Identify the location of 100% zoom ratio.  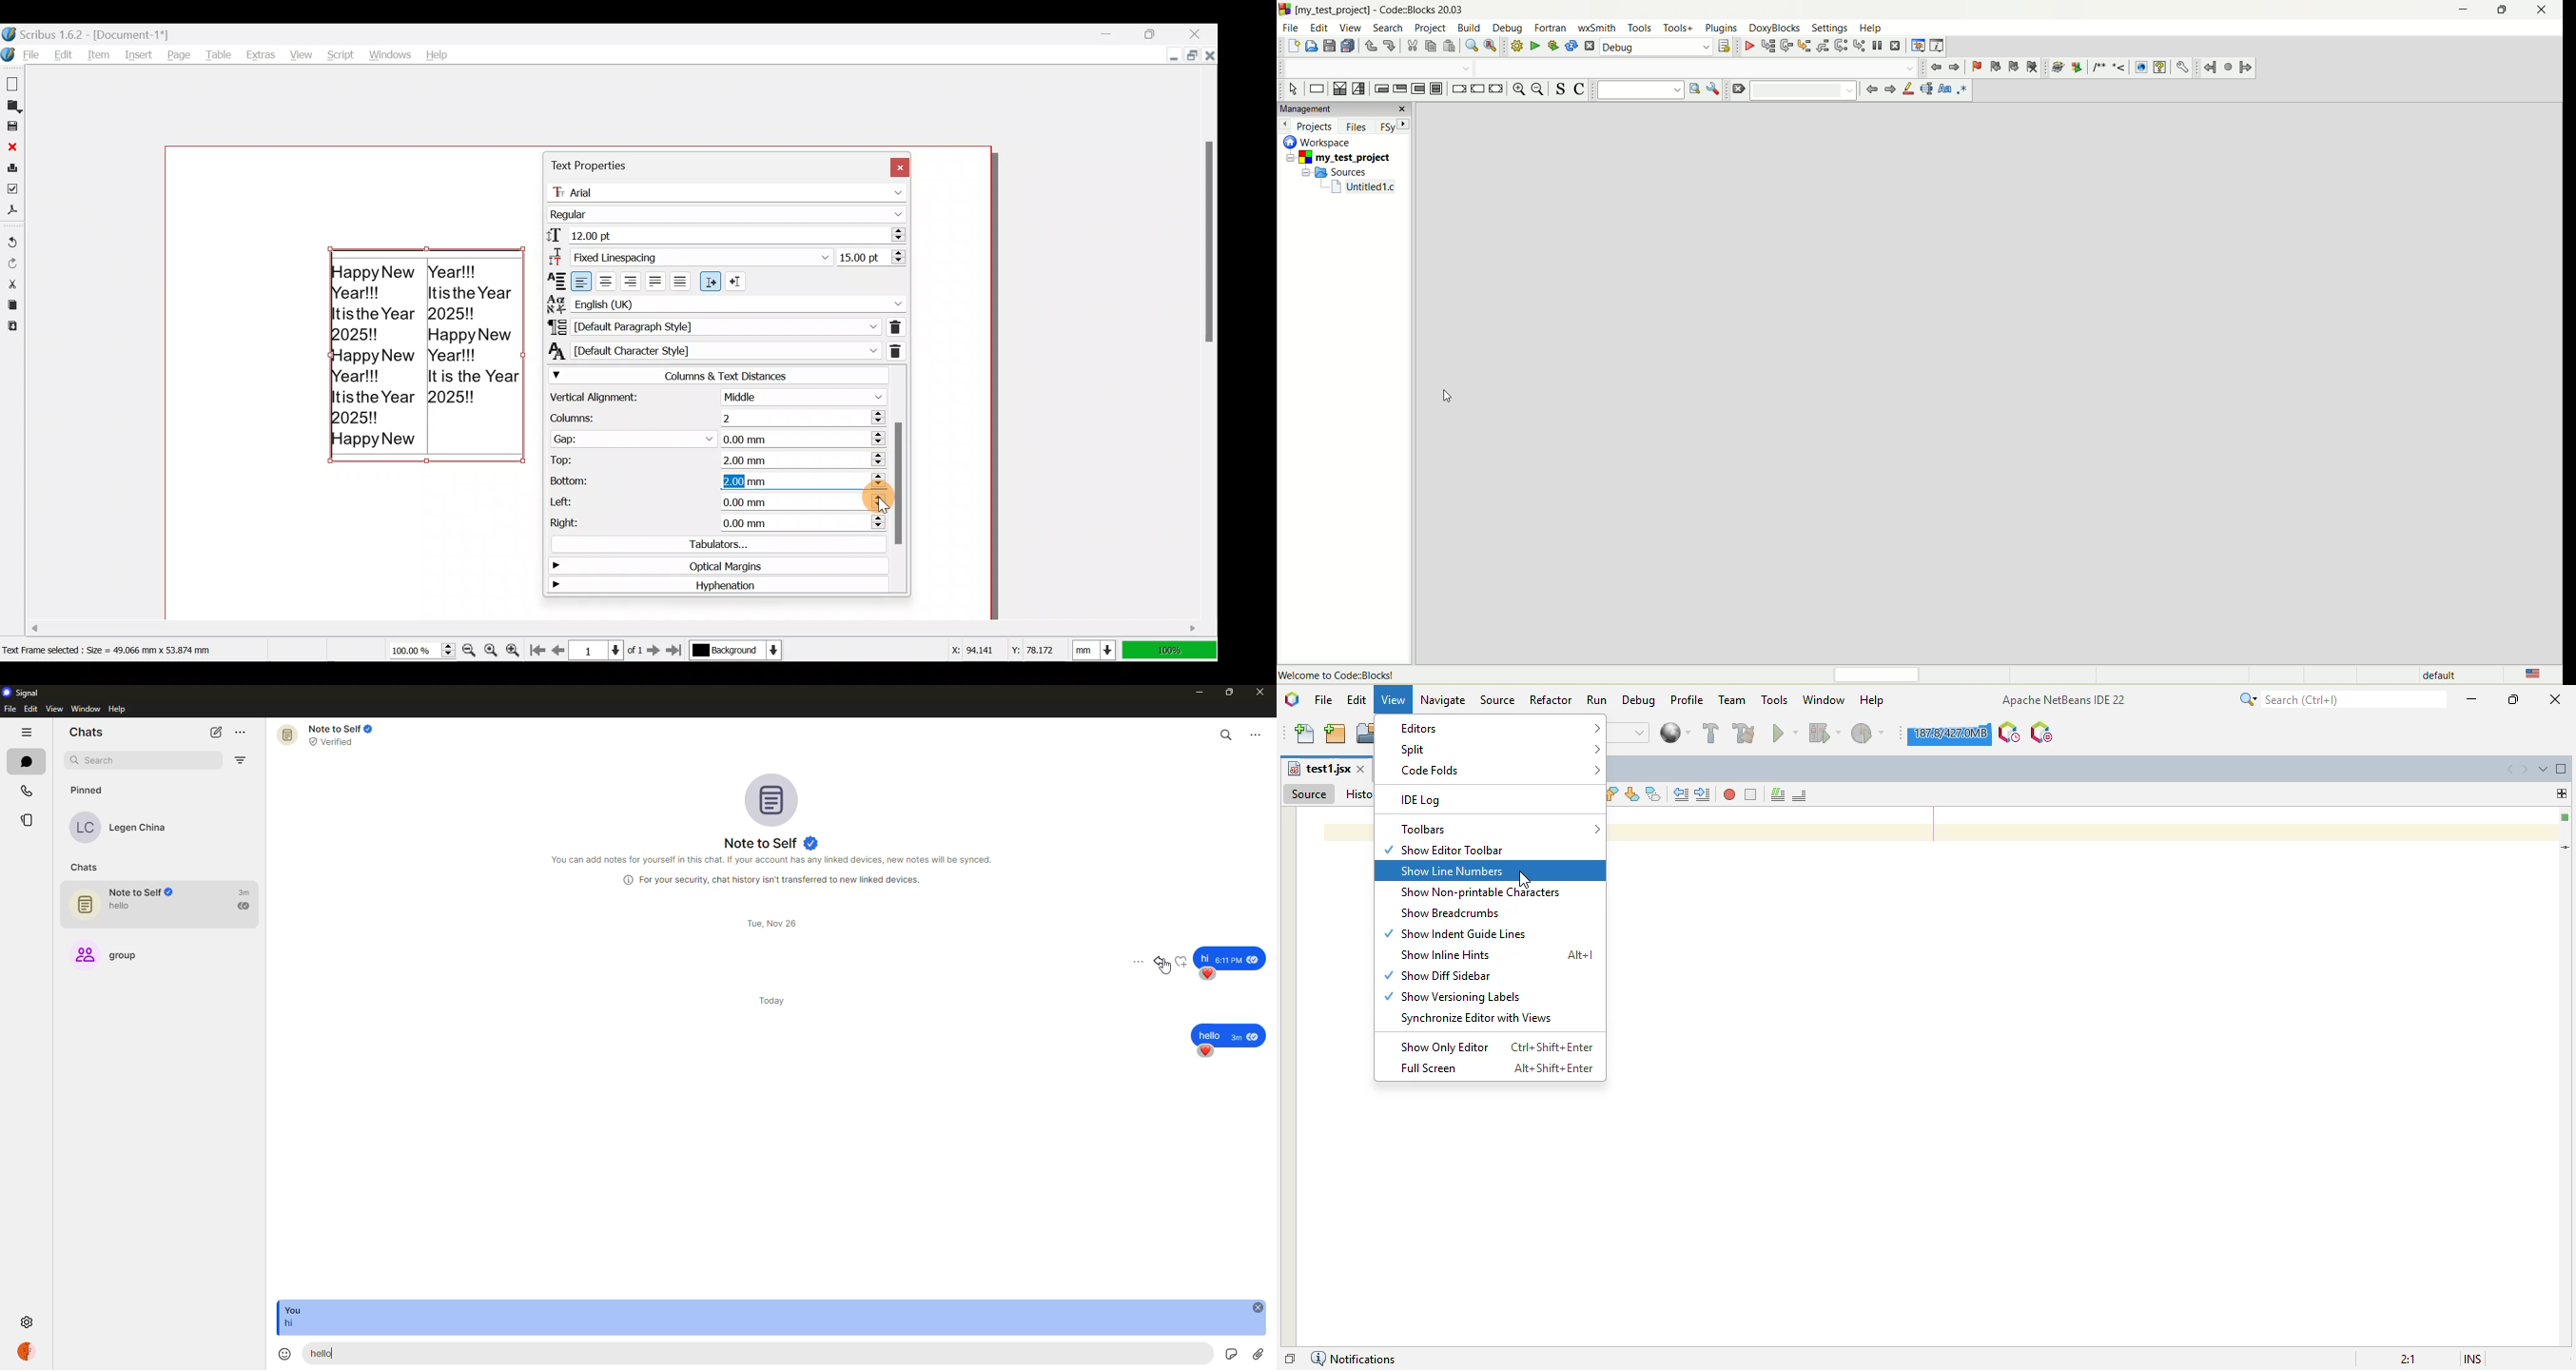
(1172, 650).